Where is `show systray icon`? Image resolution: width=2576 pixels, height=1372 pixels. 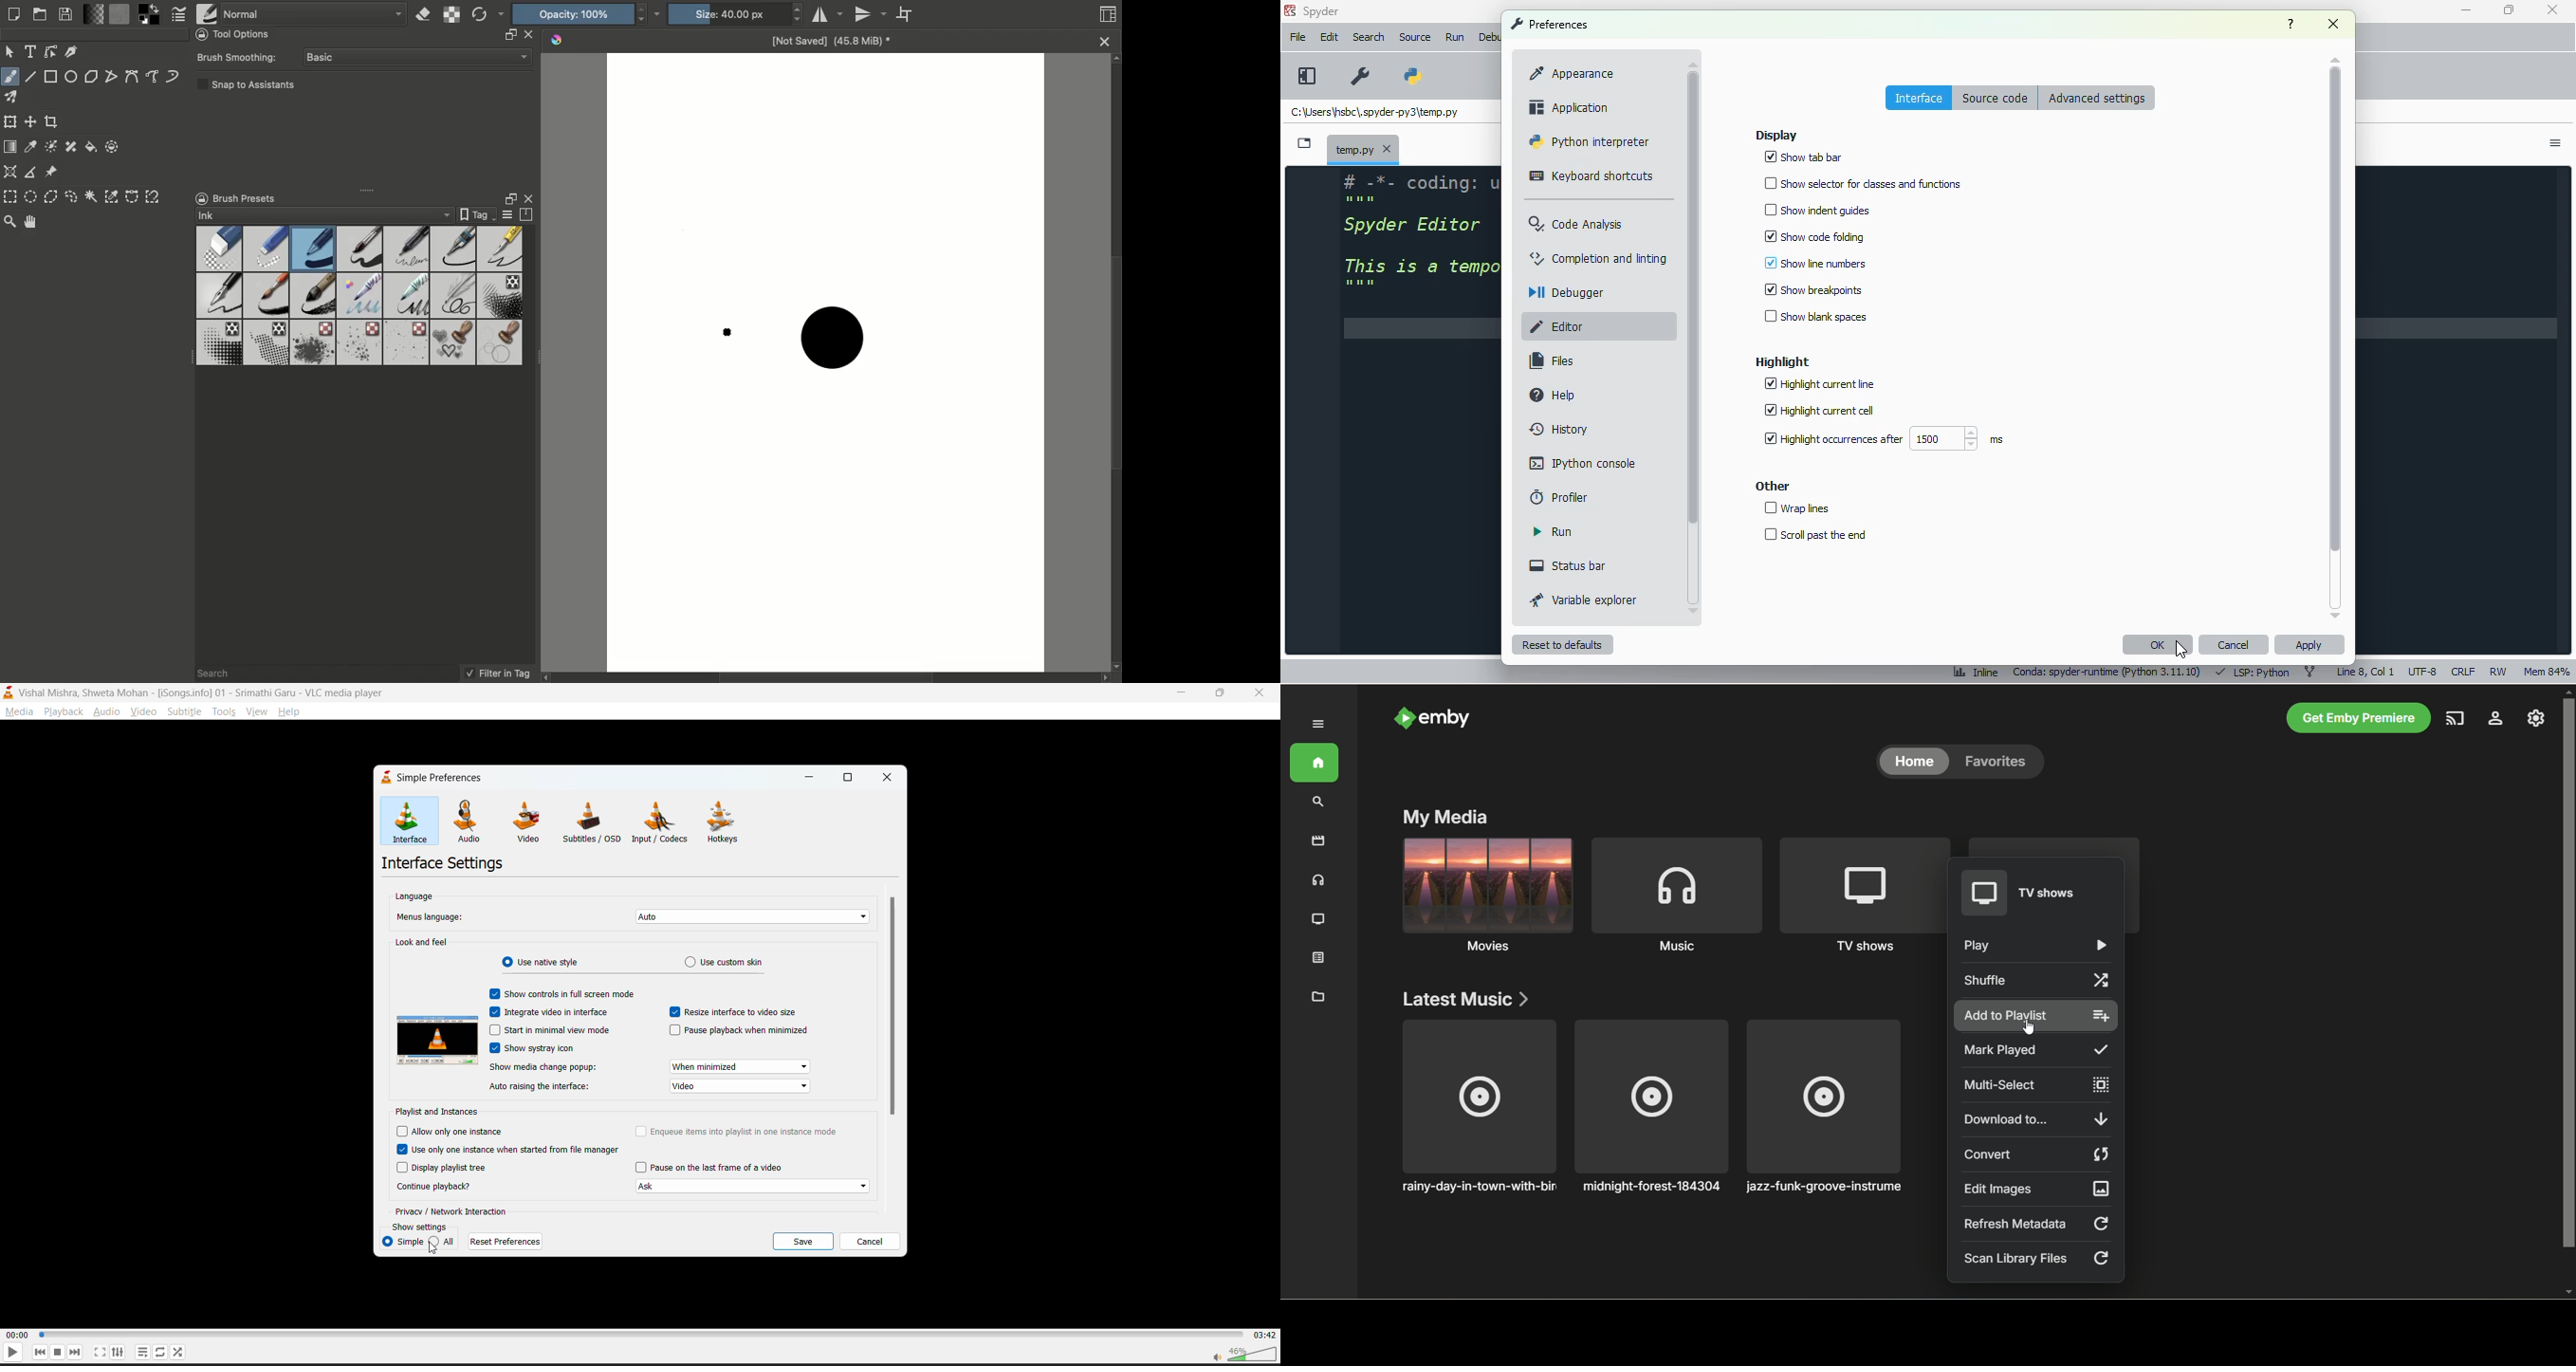
show systray icon is located at coordinates (536, 1050).